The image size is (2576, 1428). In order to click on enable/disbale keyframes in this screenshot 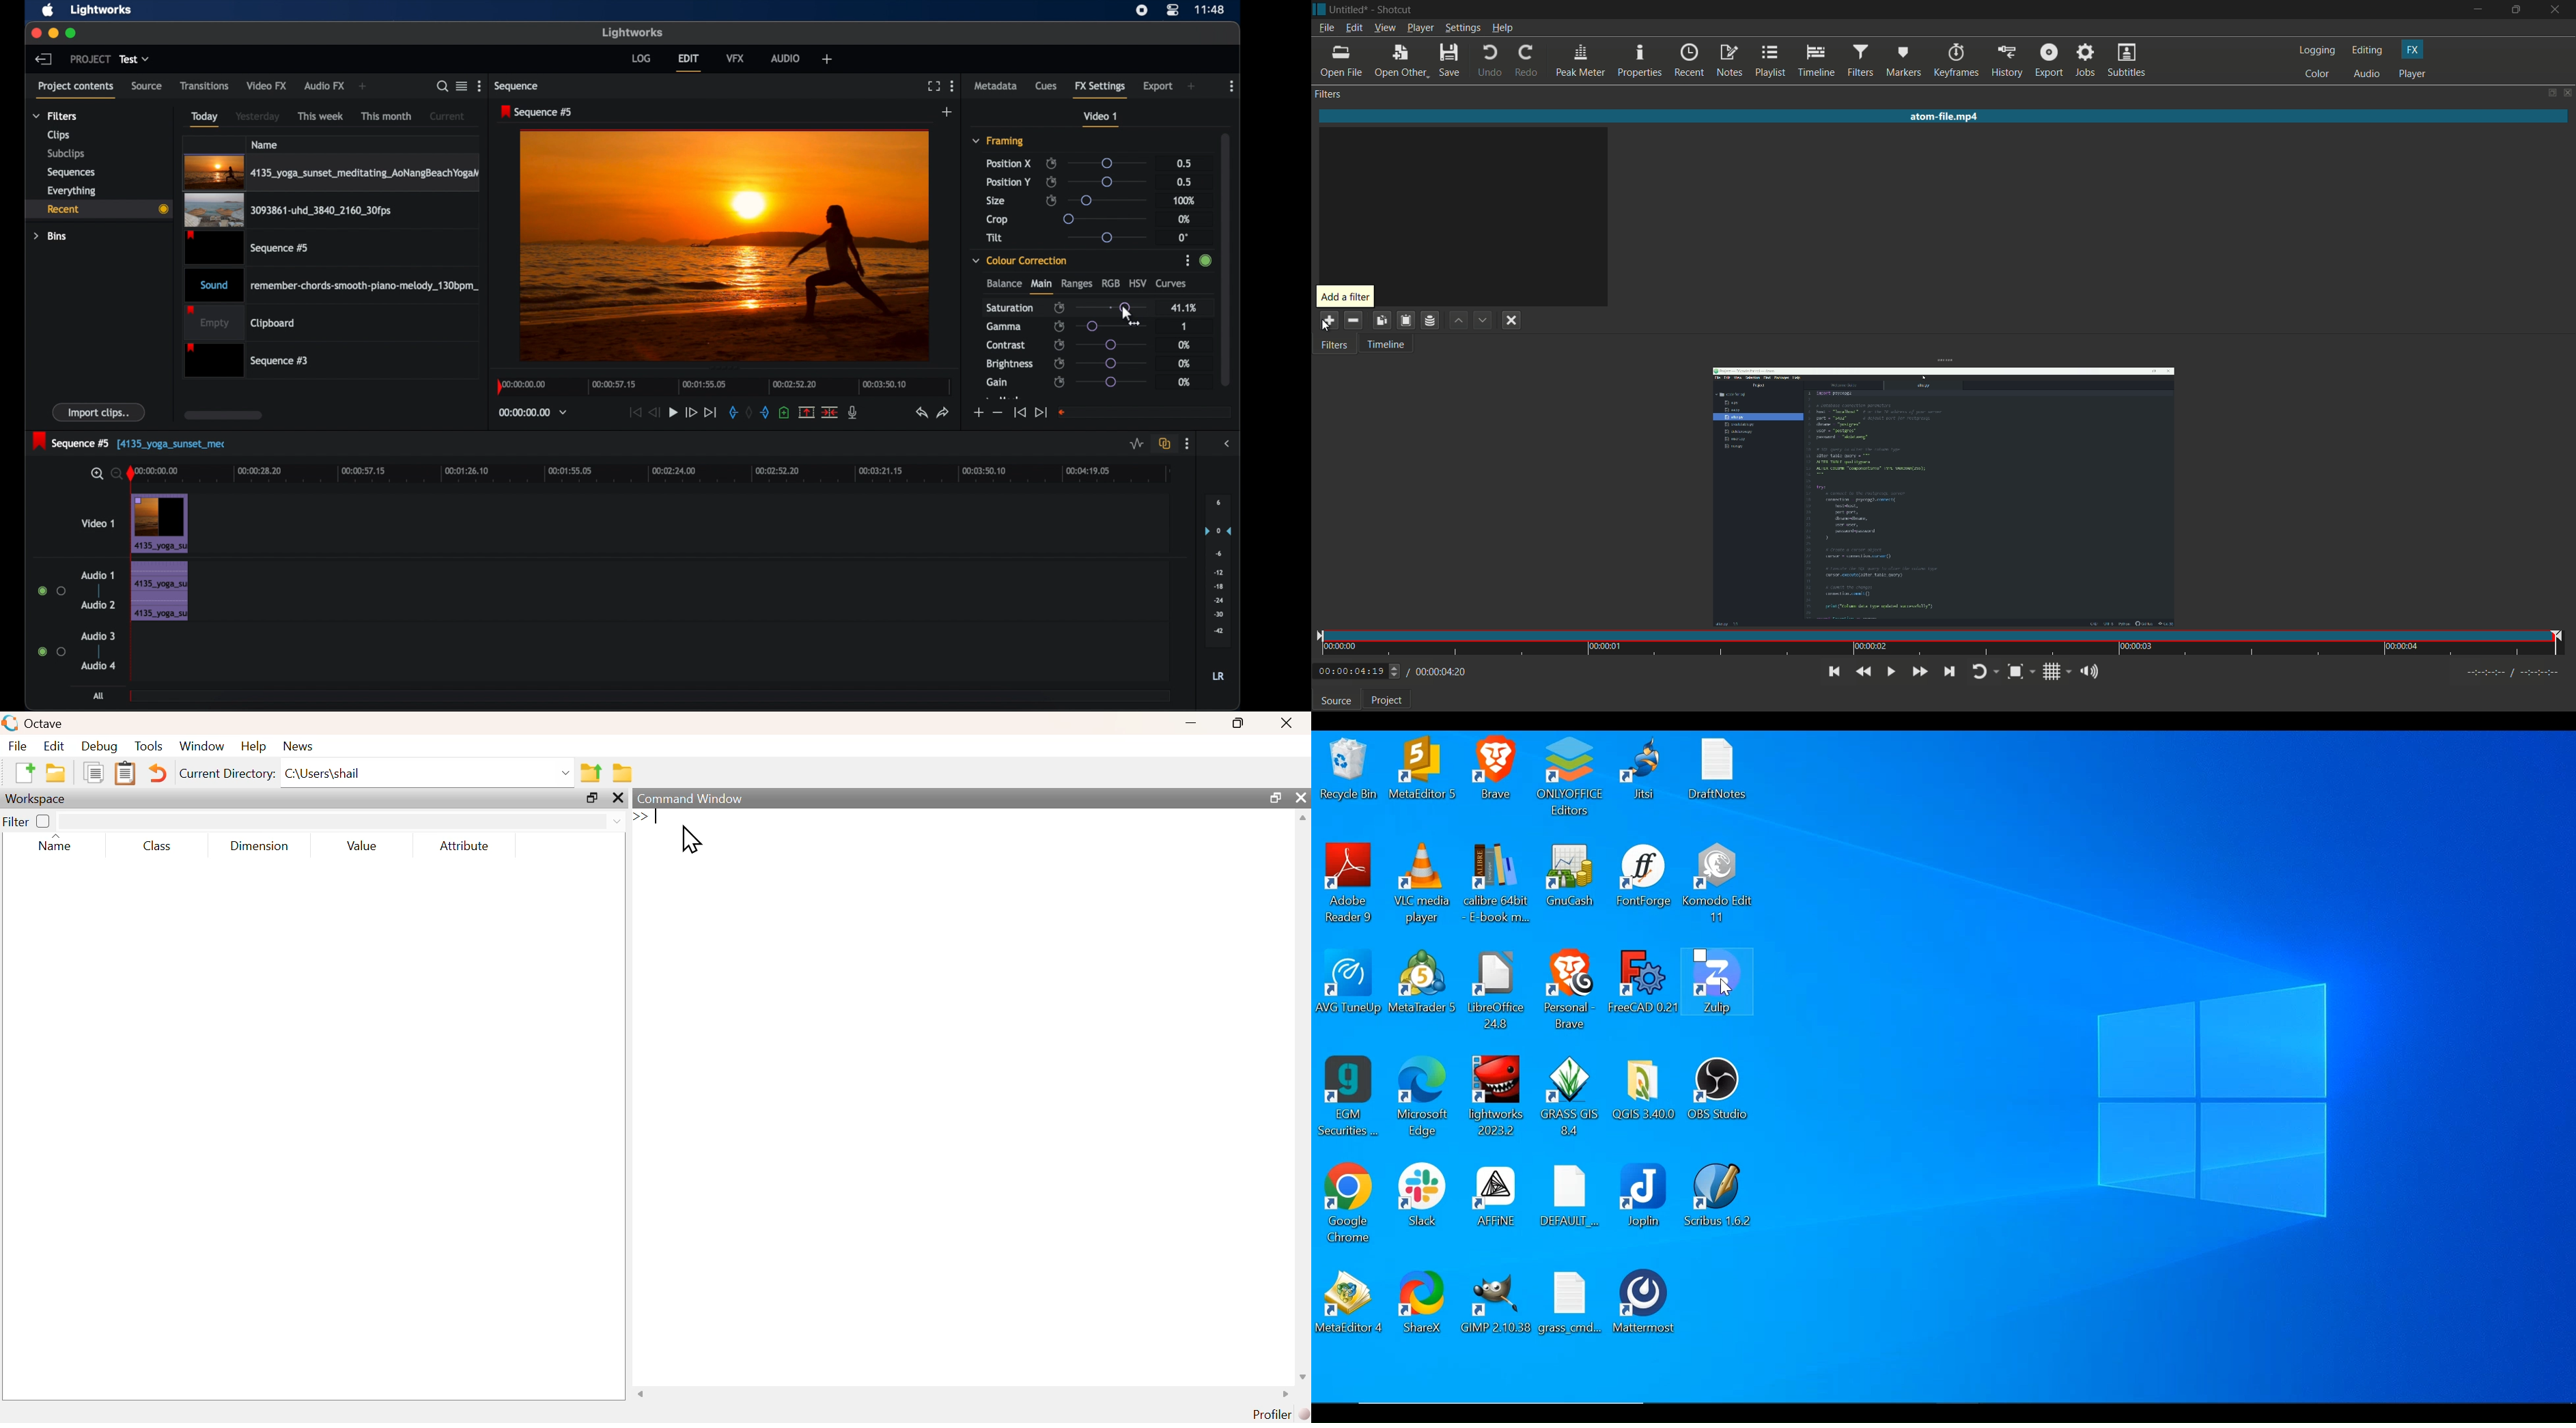, I will do `click(1060, 306)`.